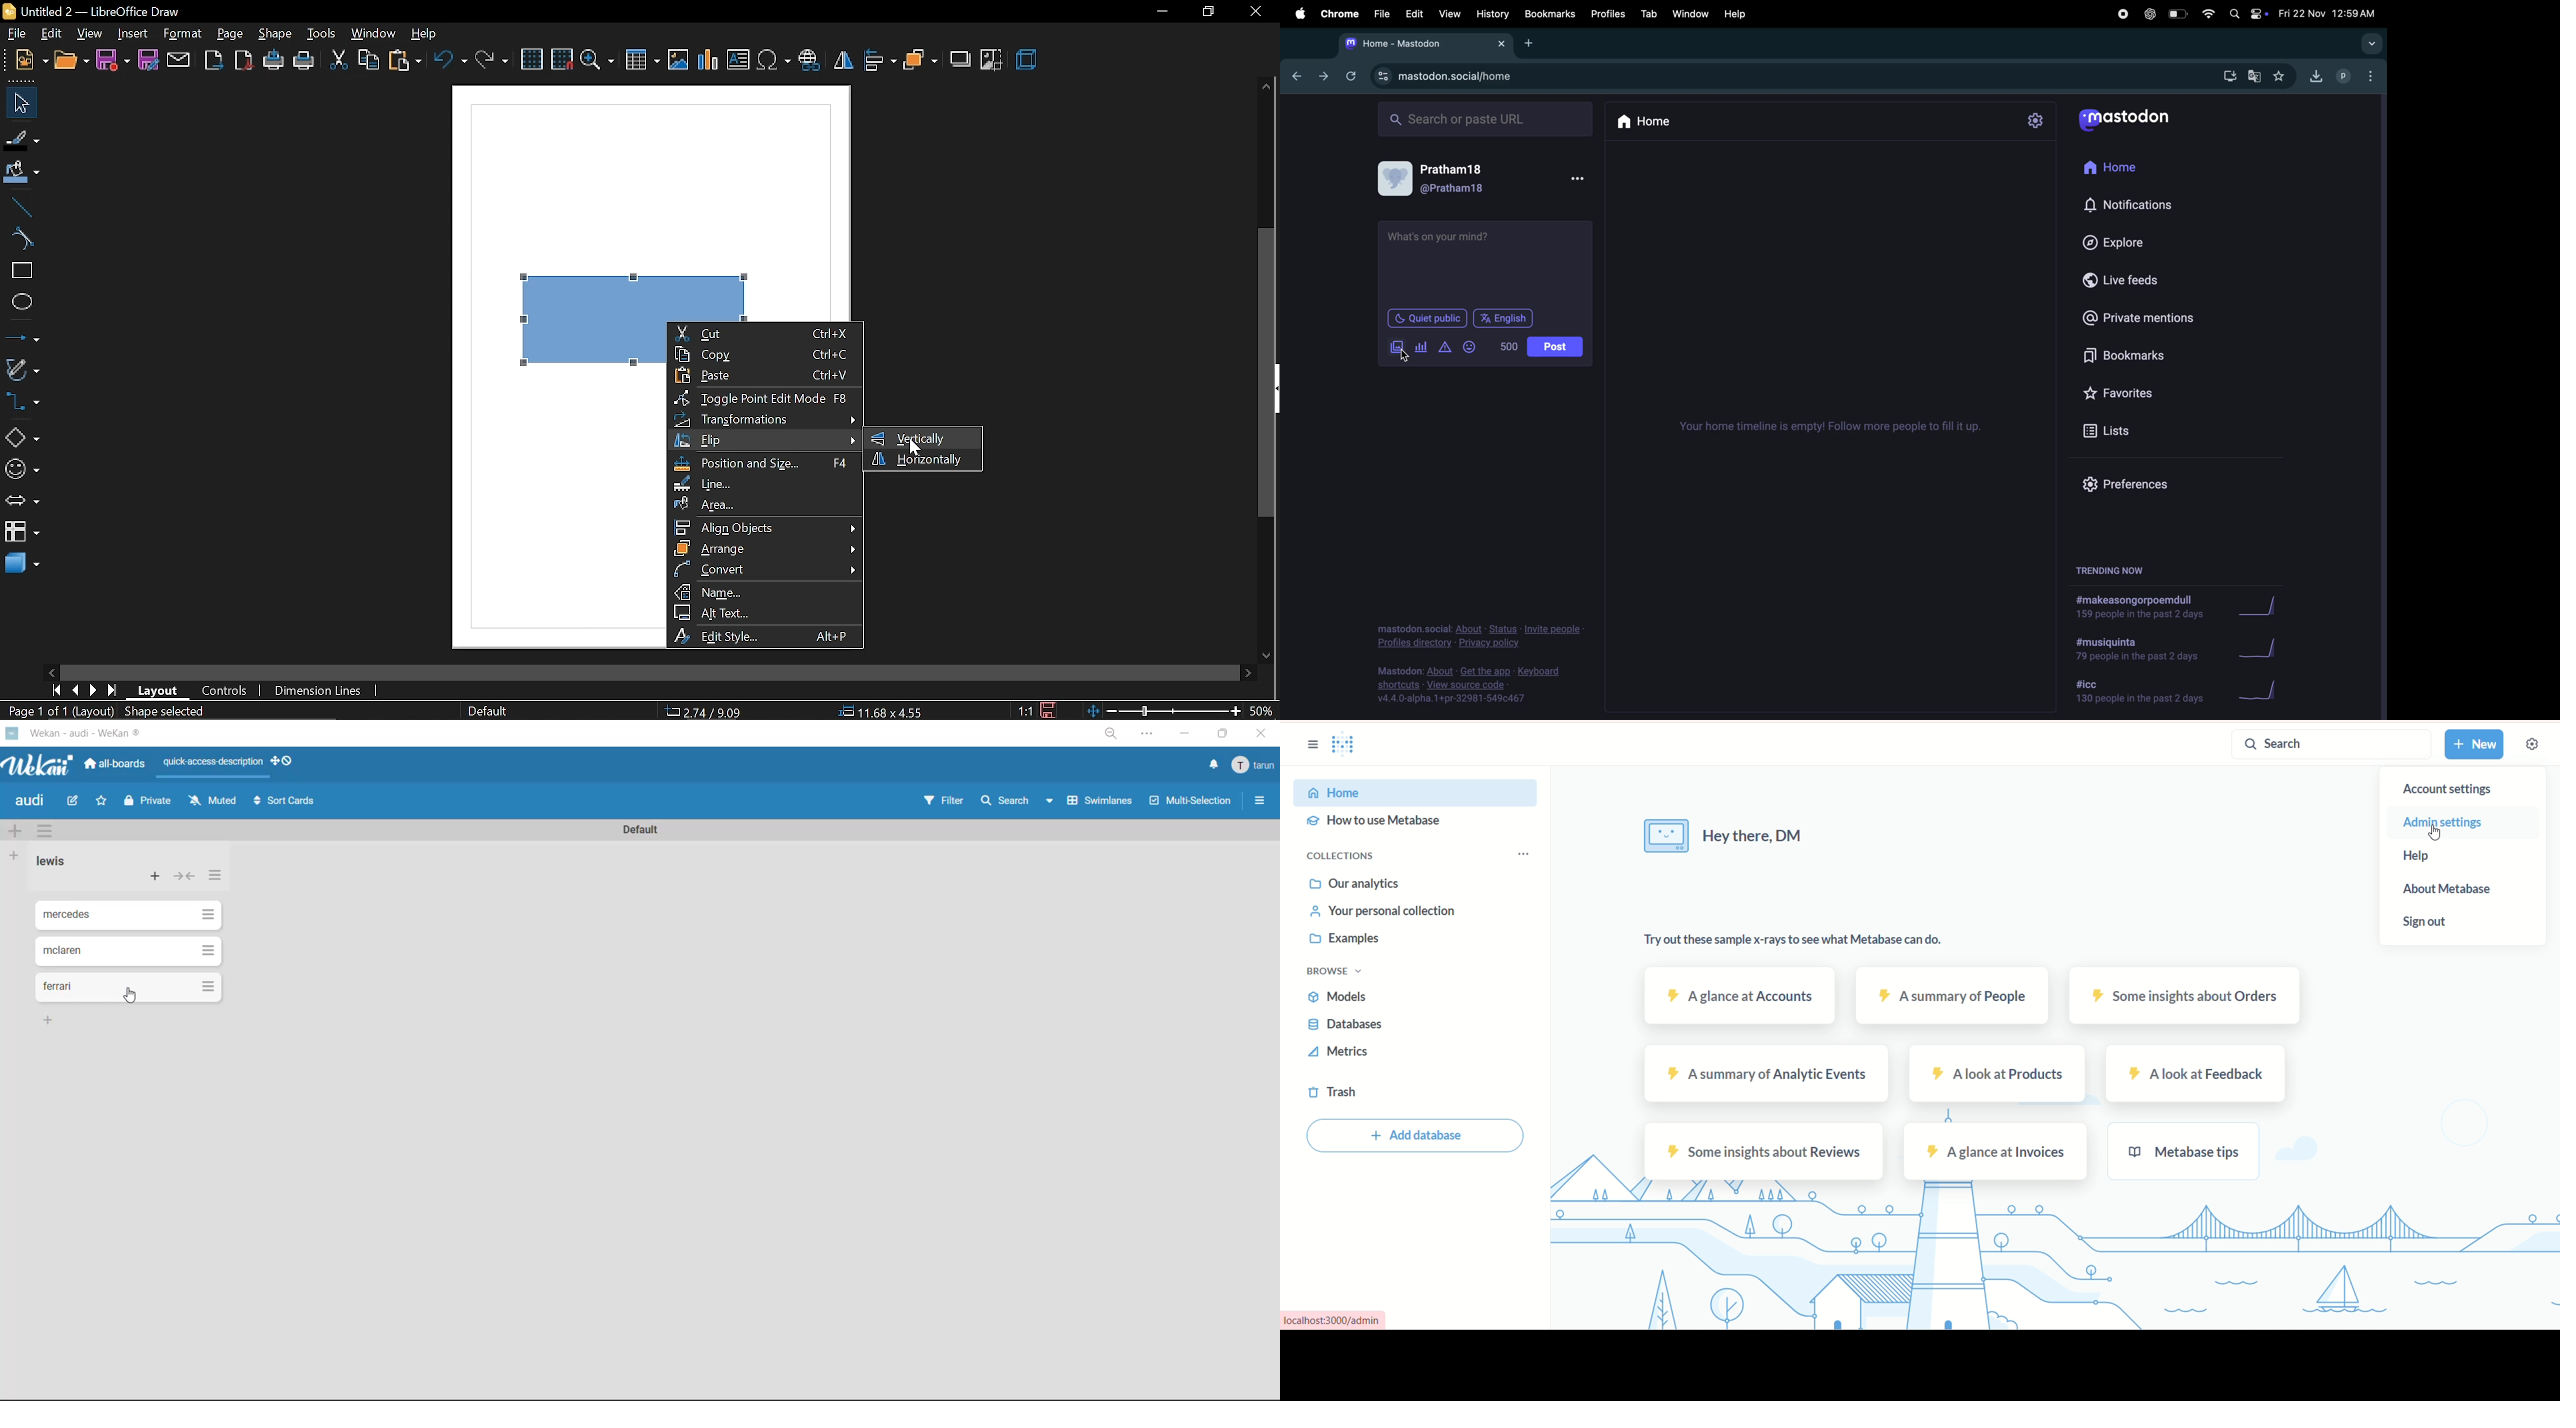 This screenshot has width=2576, height=1428. I want to click on settings, so click(1149, 736).